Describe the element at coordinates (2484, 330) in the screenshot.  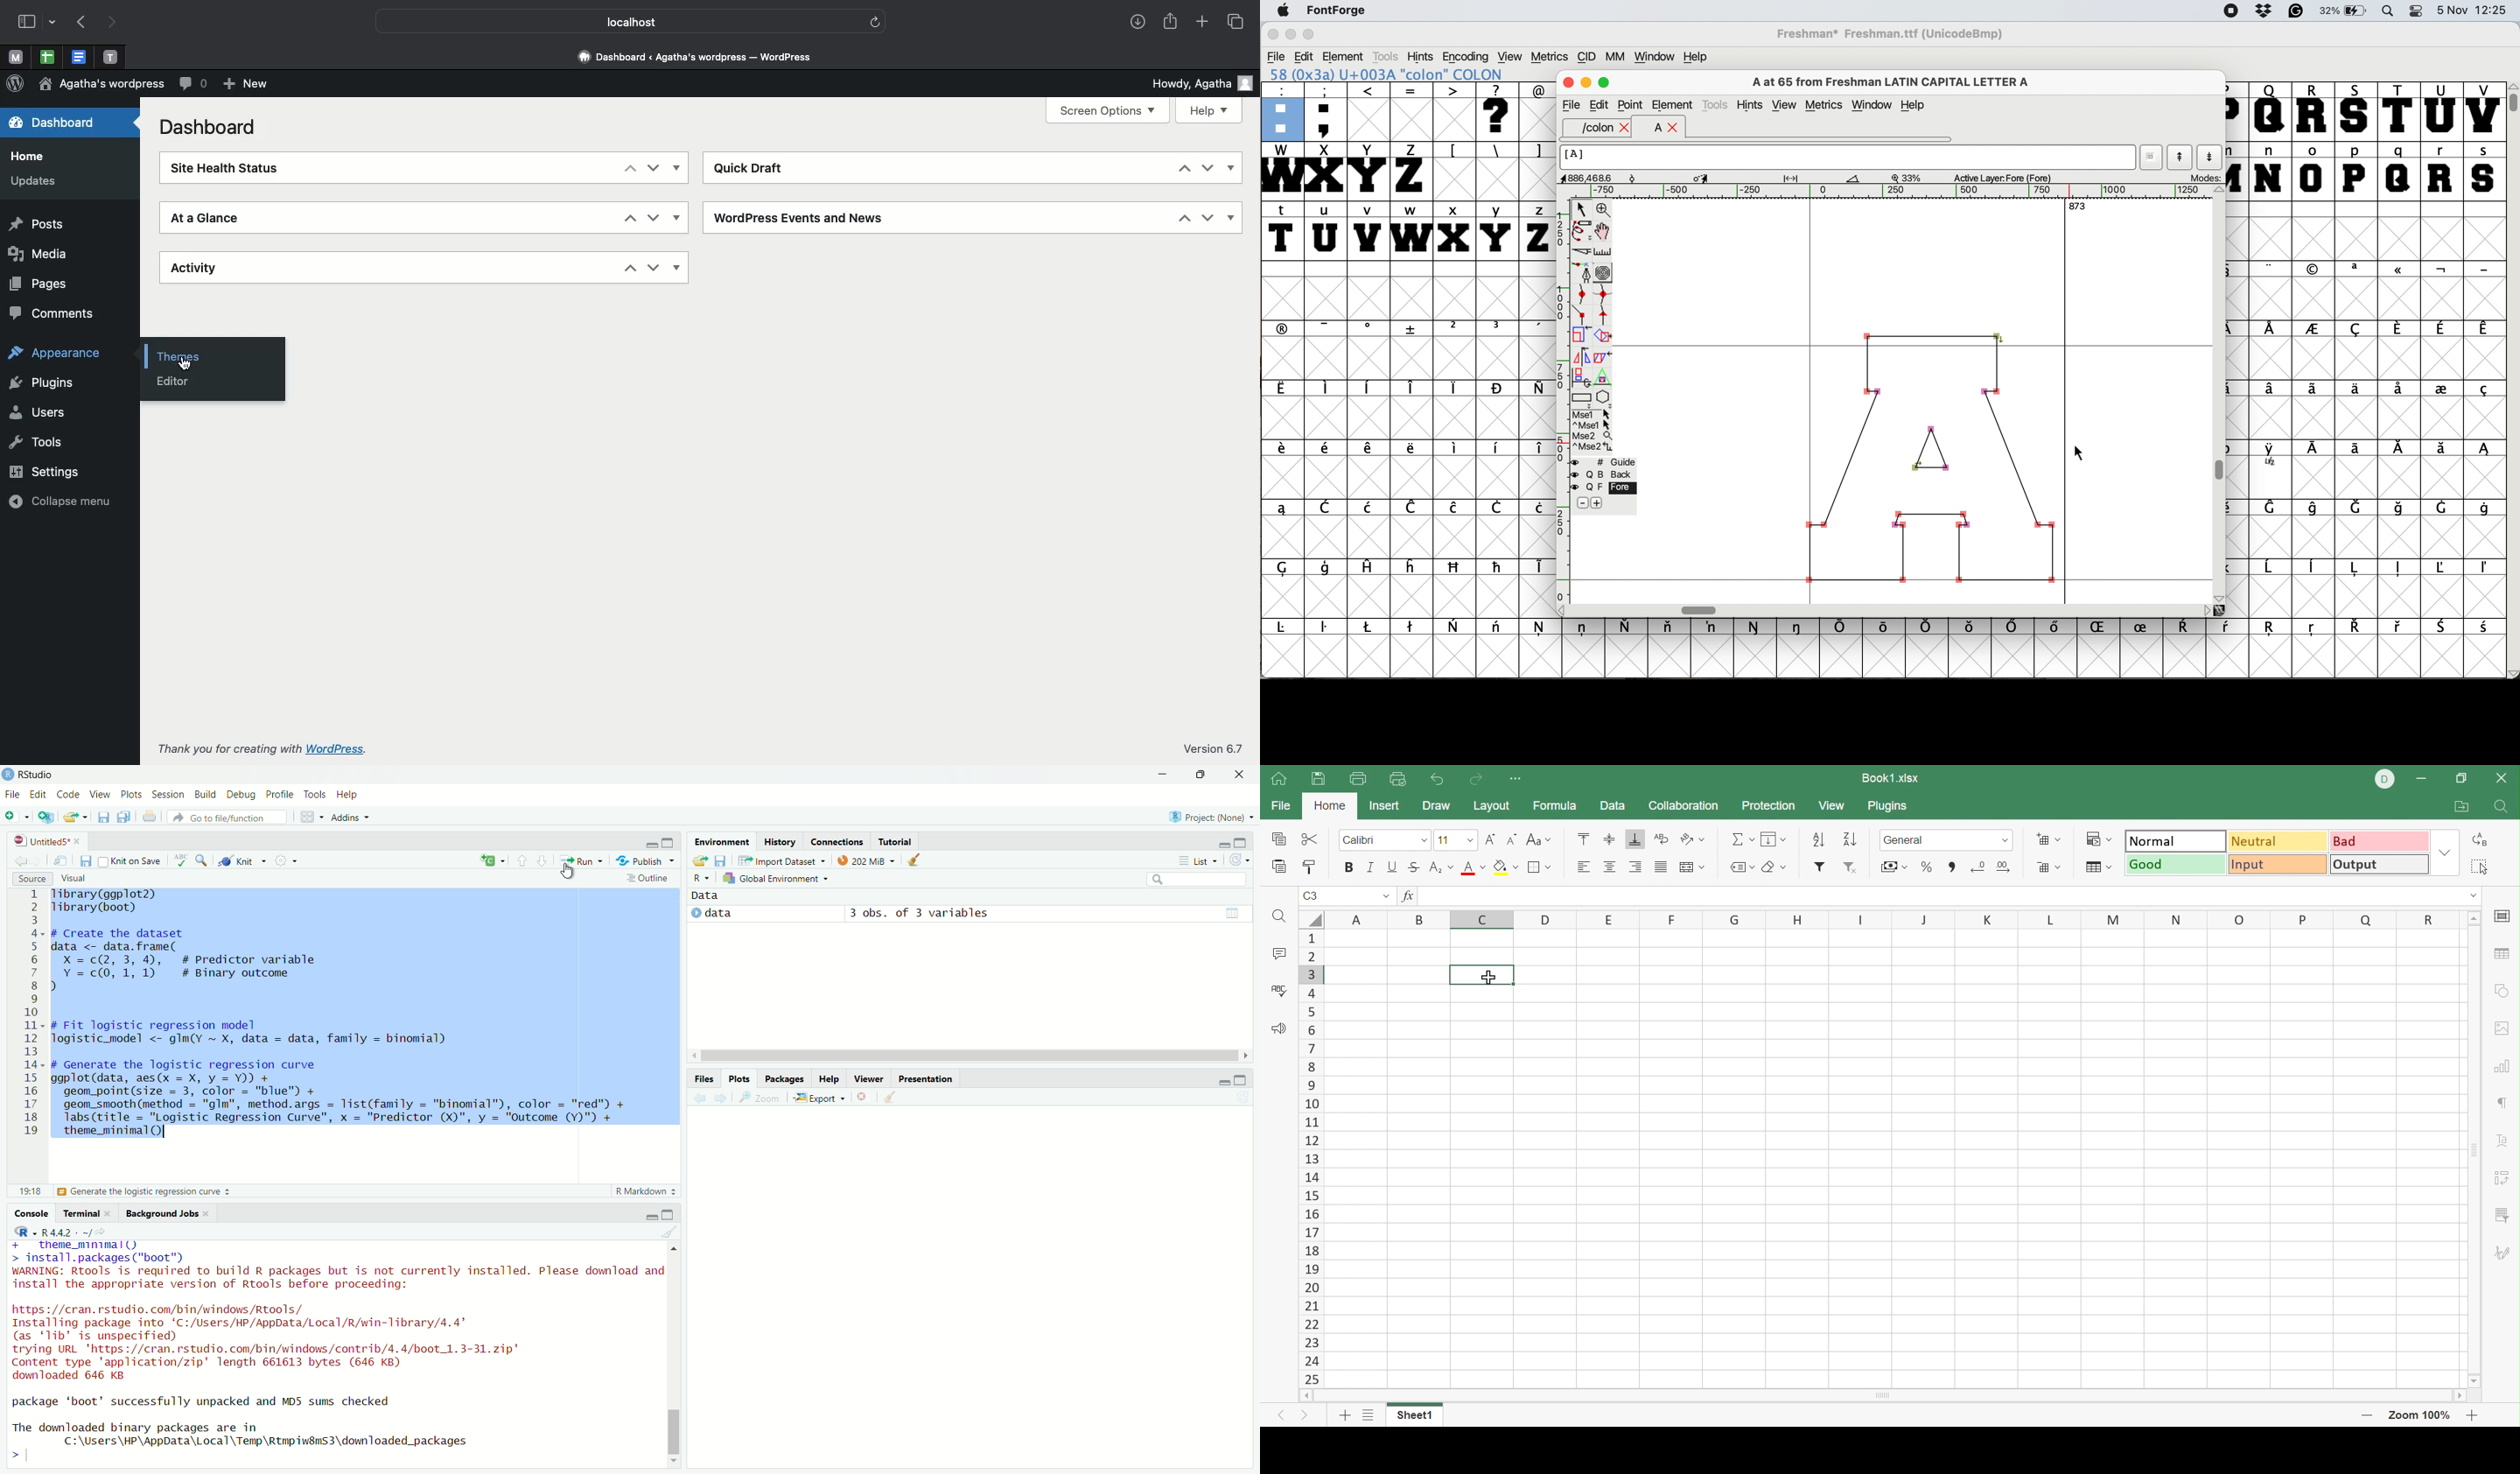
I see `symbol` at that location.